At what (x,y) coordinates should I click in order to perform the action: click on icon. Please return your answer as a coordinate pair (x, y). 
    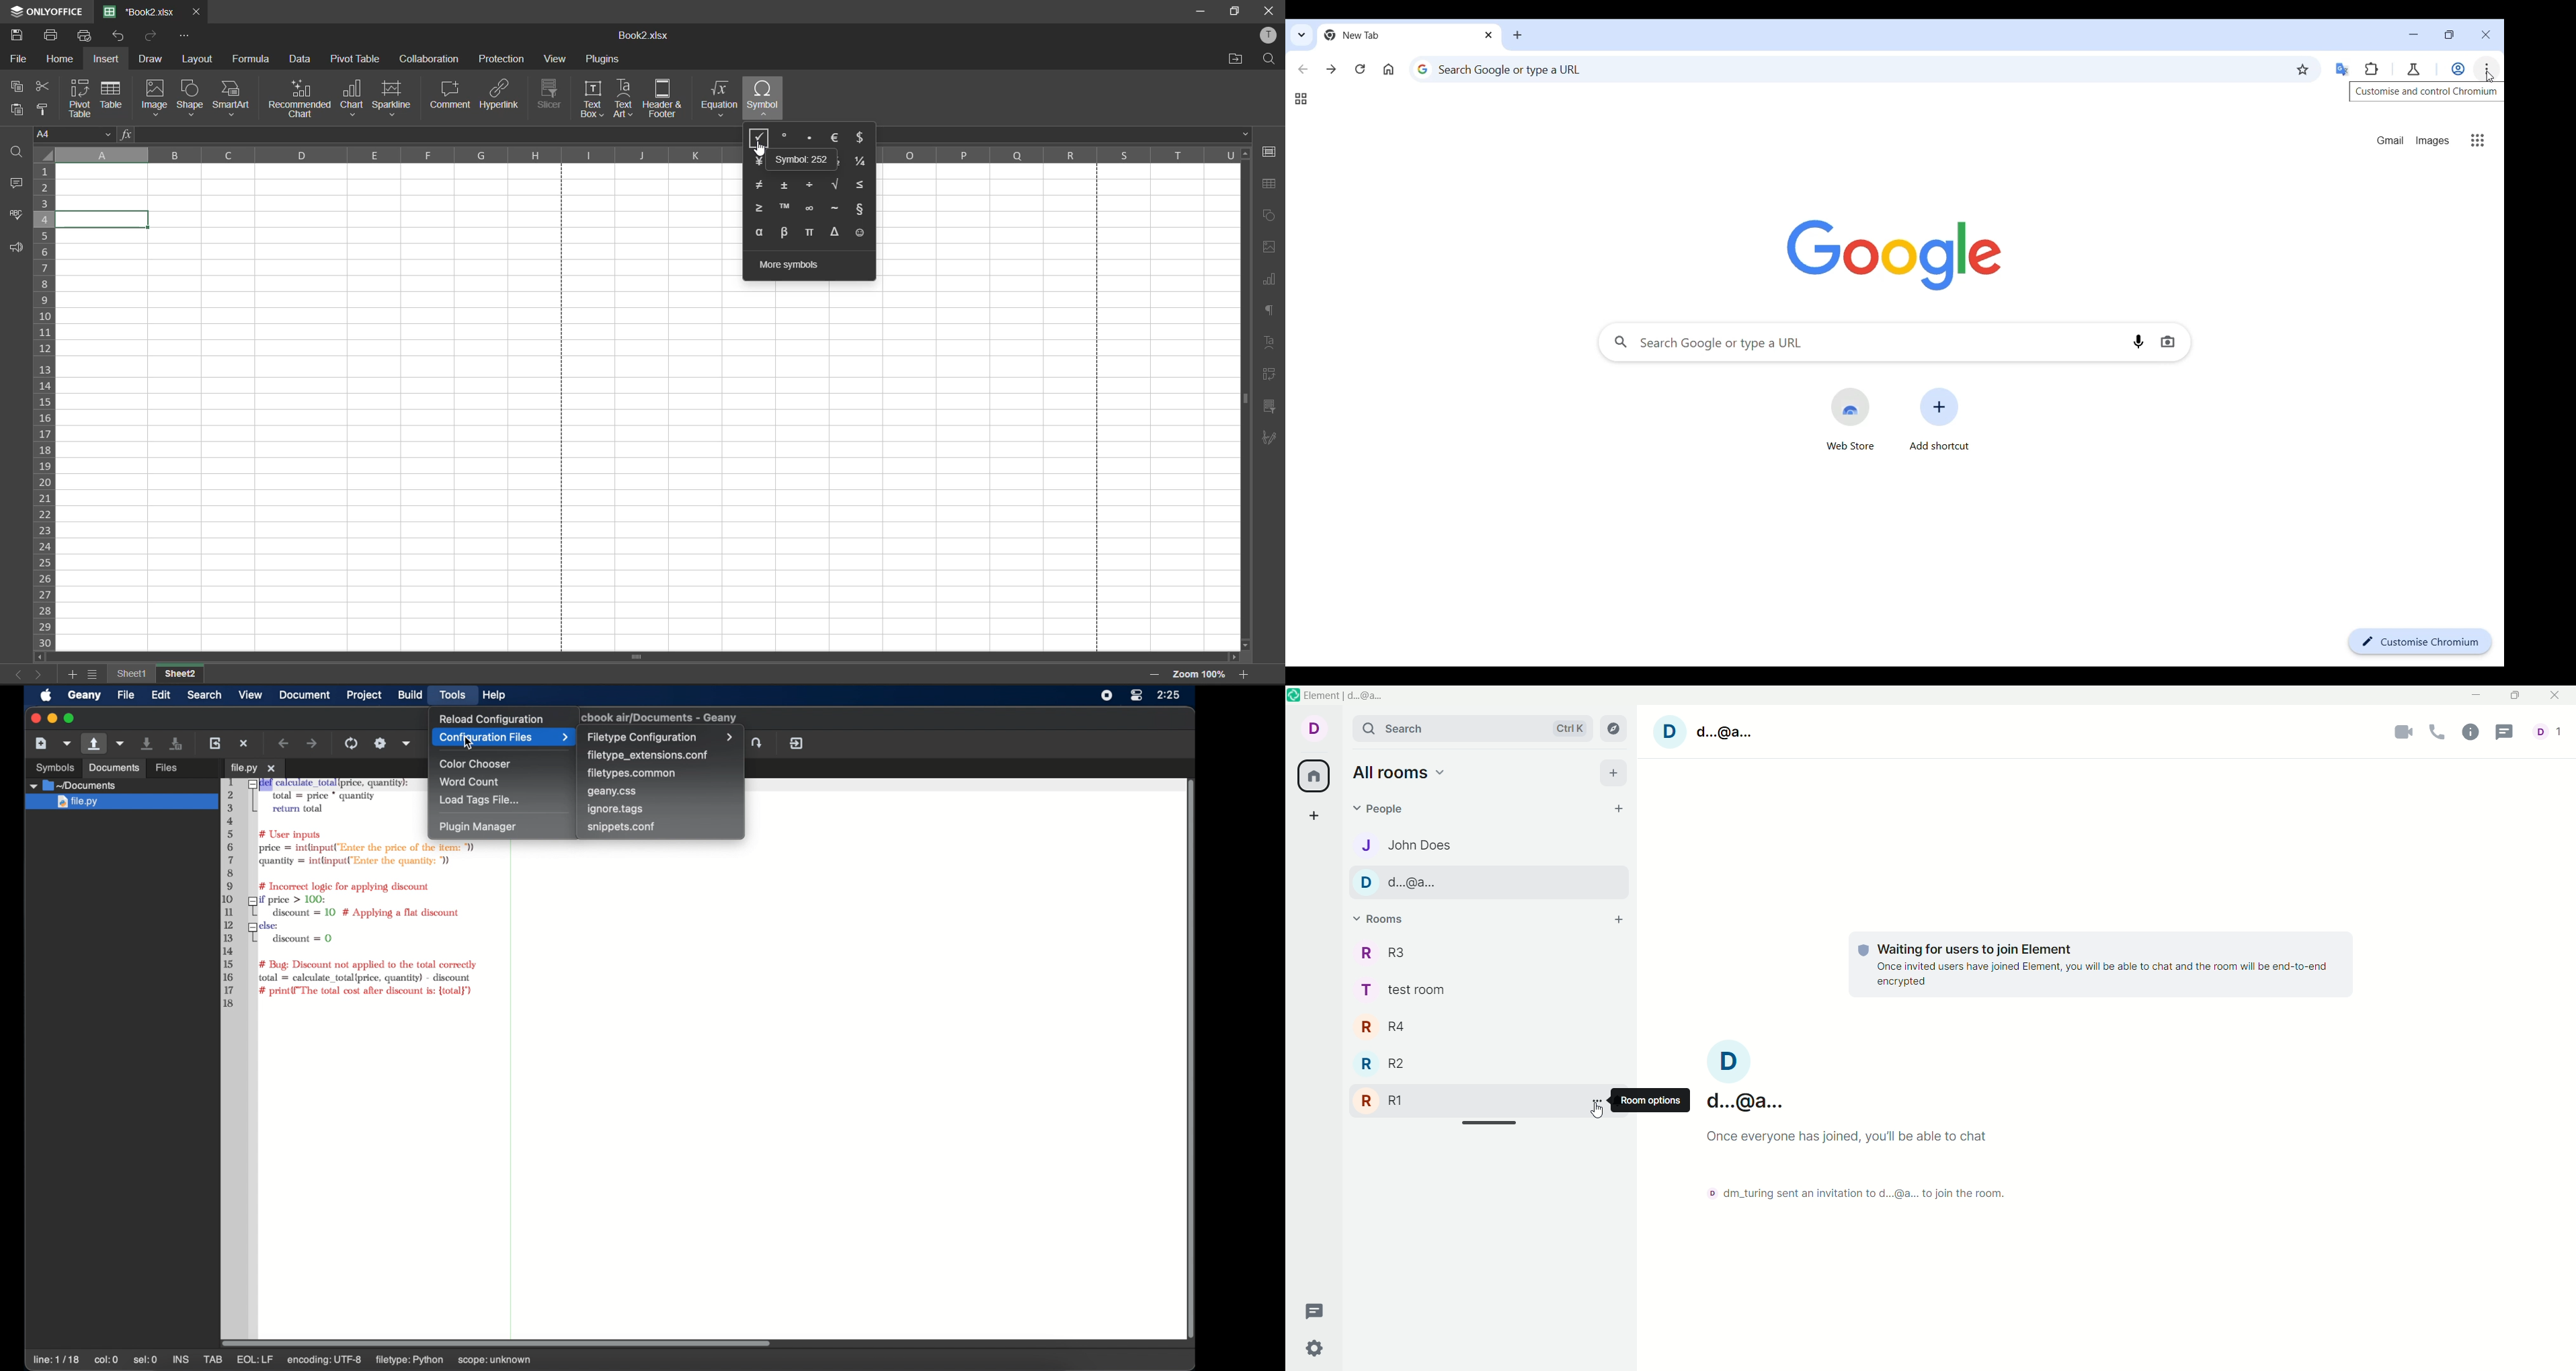
    Looking at the image, I should click on (15, 12).